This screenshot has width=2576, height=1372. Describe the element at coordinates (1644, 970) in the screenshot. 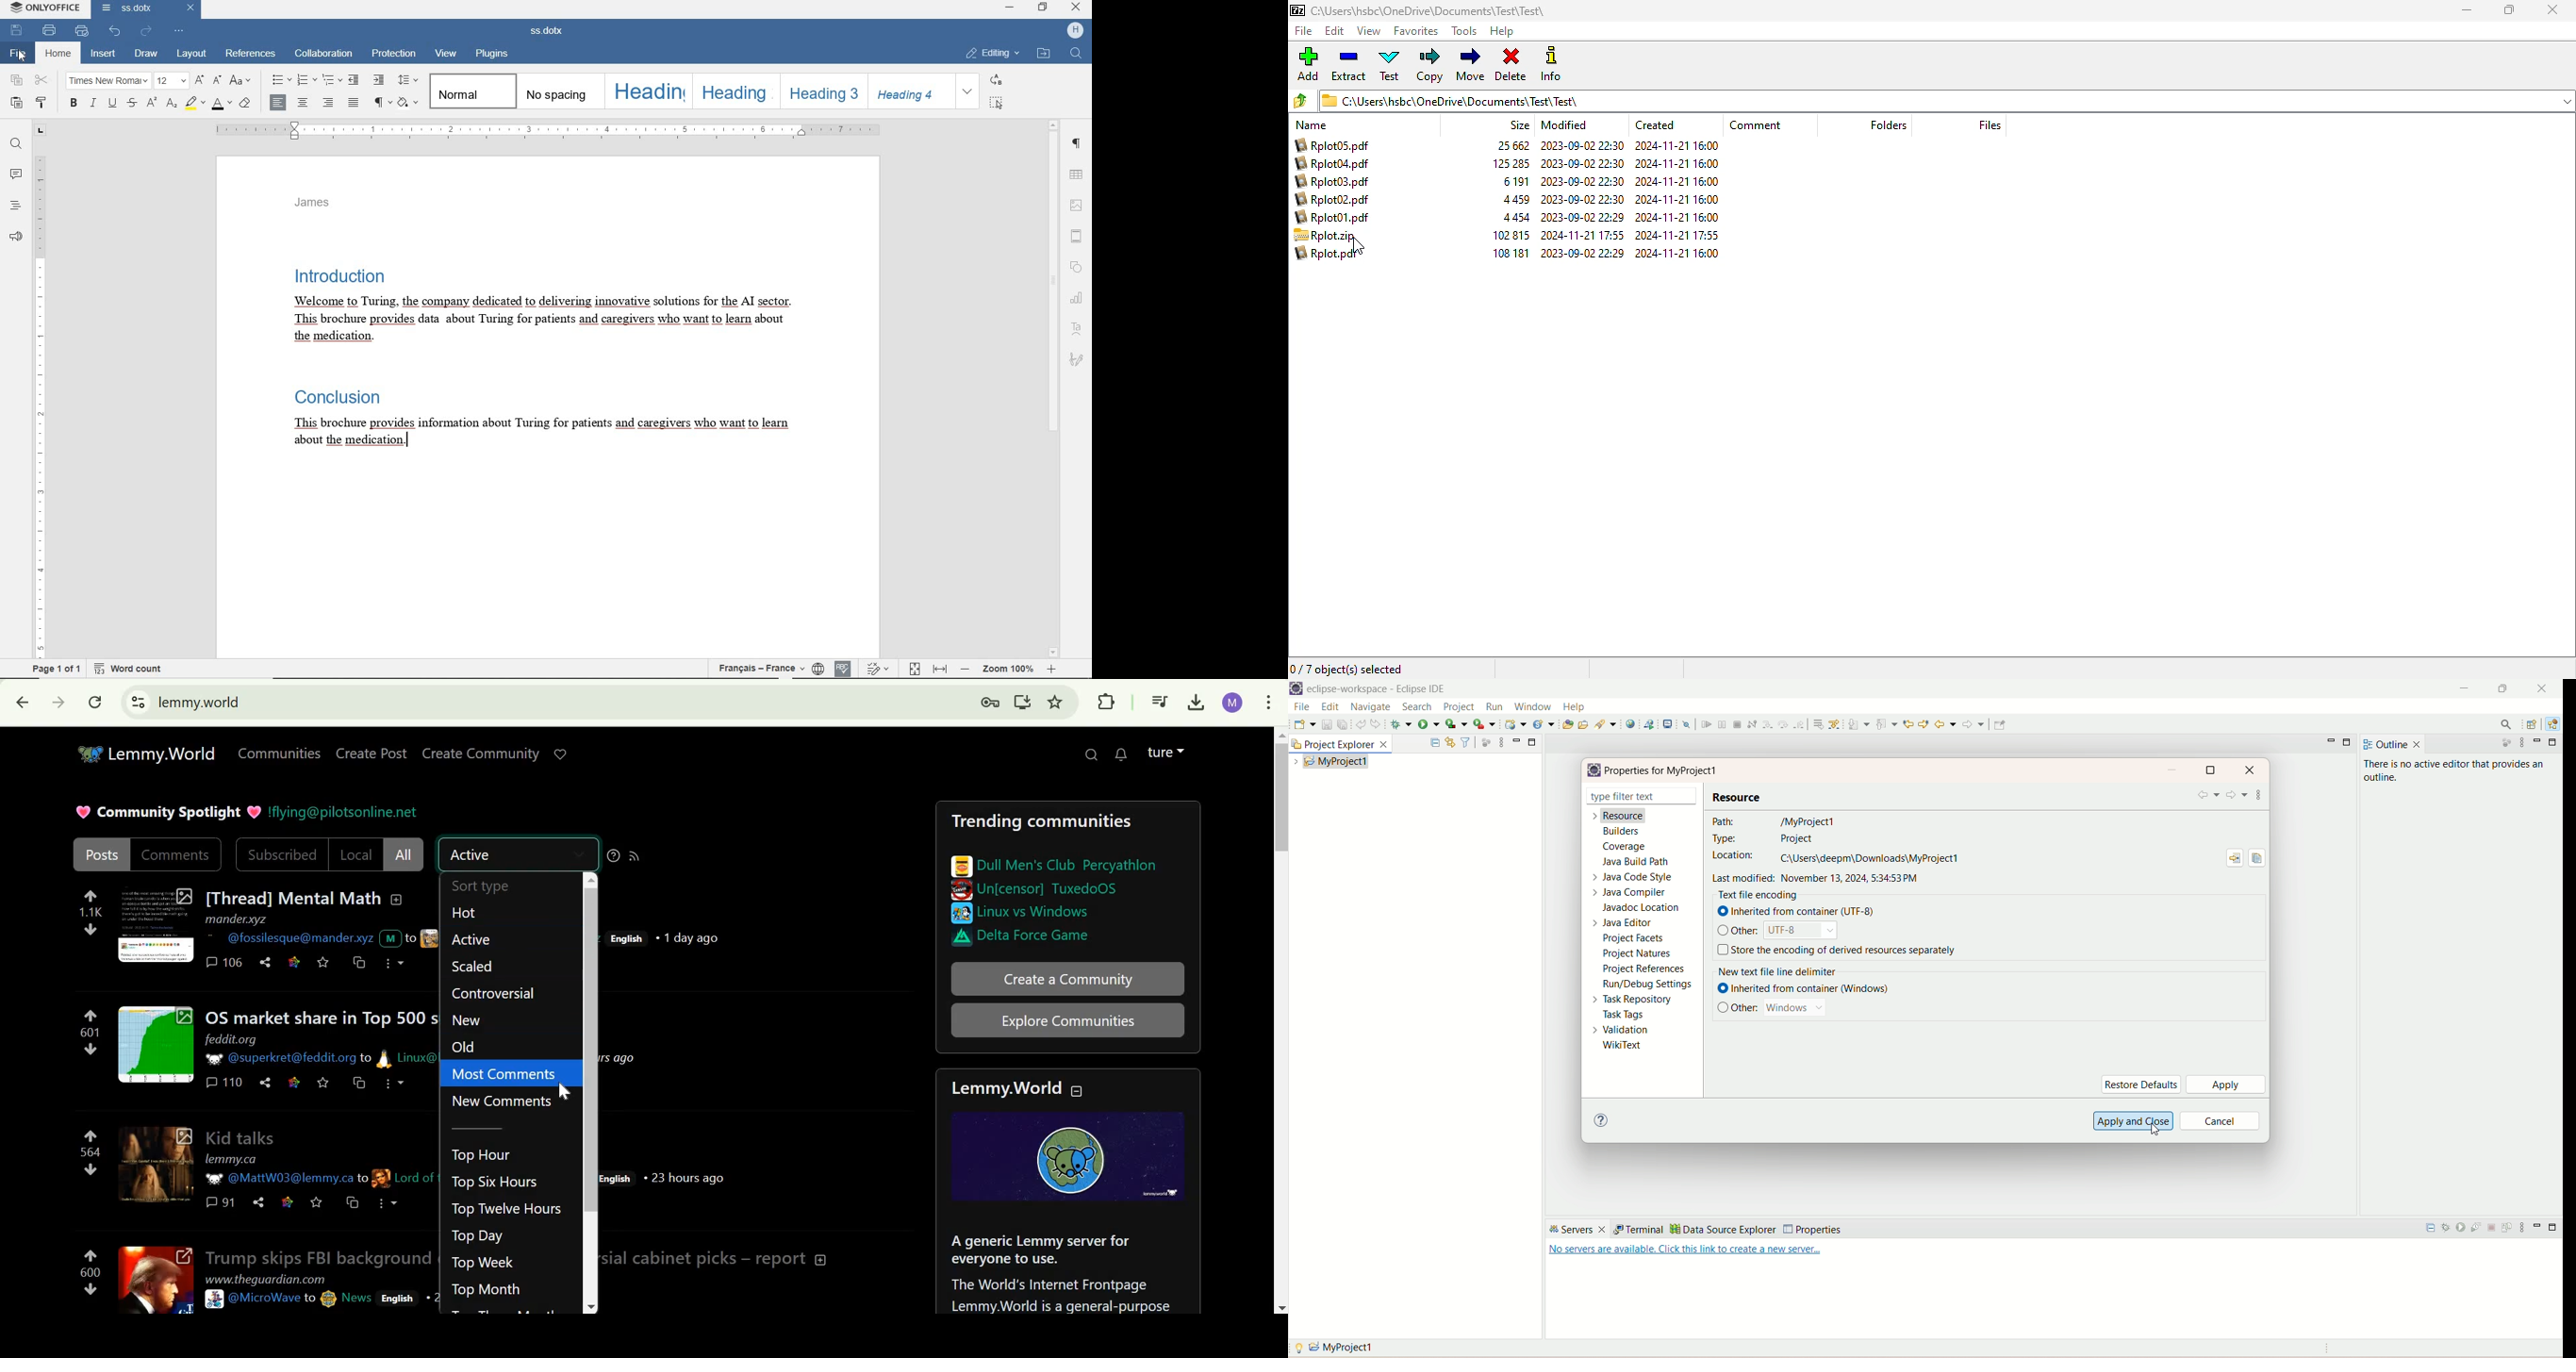

I see `project references` at that location.